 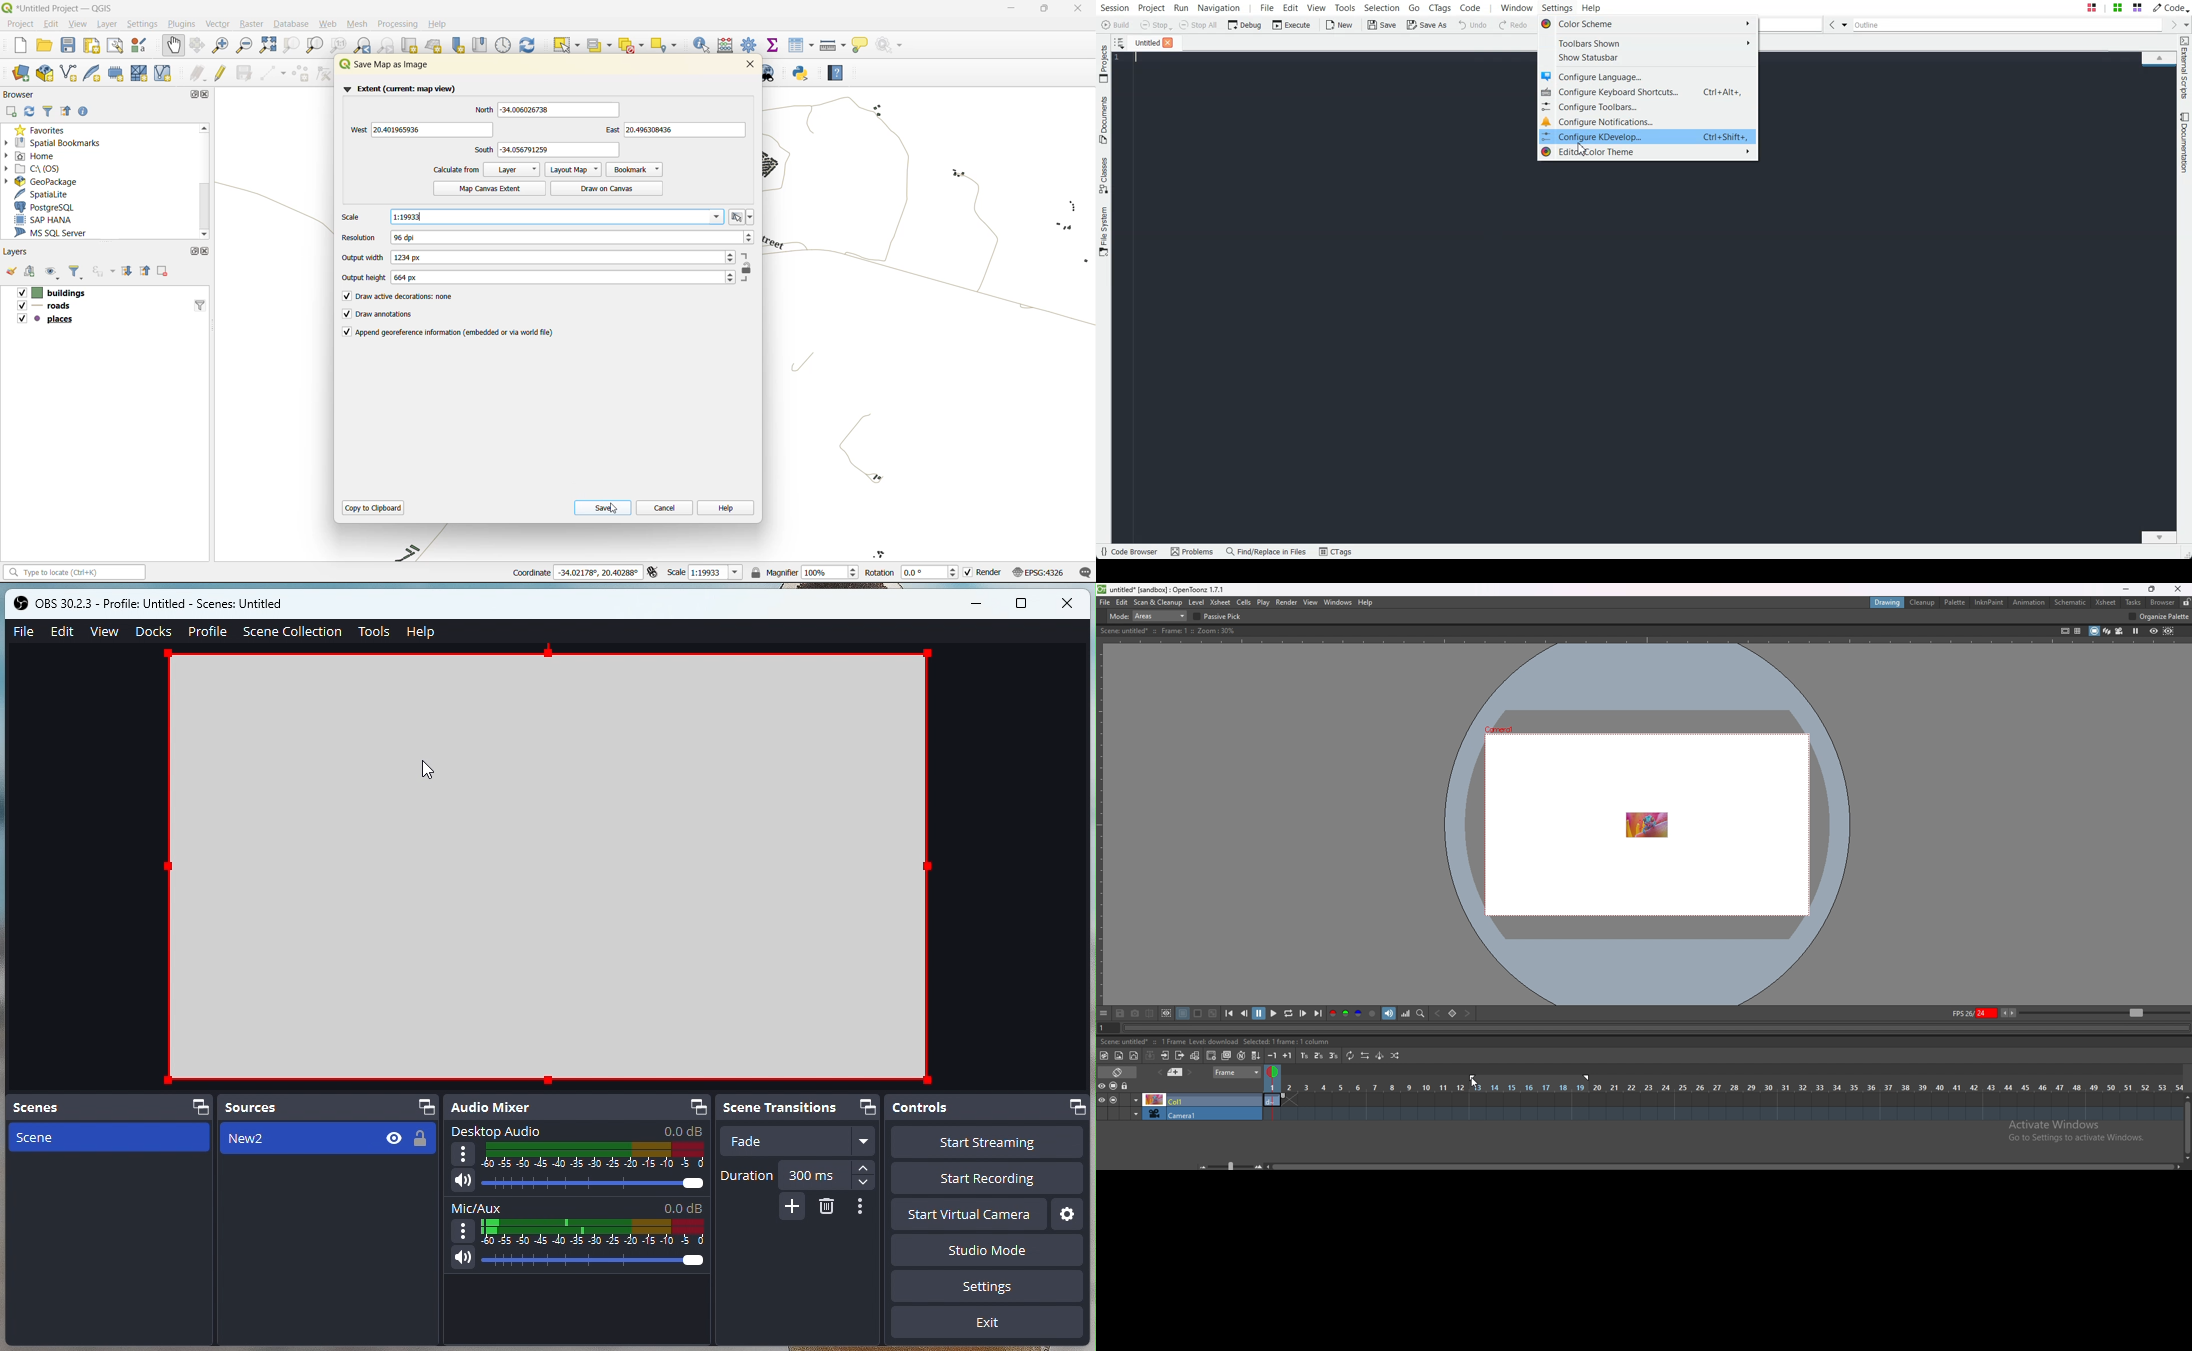 I want to click on refresh, so click(x=30, y=115).